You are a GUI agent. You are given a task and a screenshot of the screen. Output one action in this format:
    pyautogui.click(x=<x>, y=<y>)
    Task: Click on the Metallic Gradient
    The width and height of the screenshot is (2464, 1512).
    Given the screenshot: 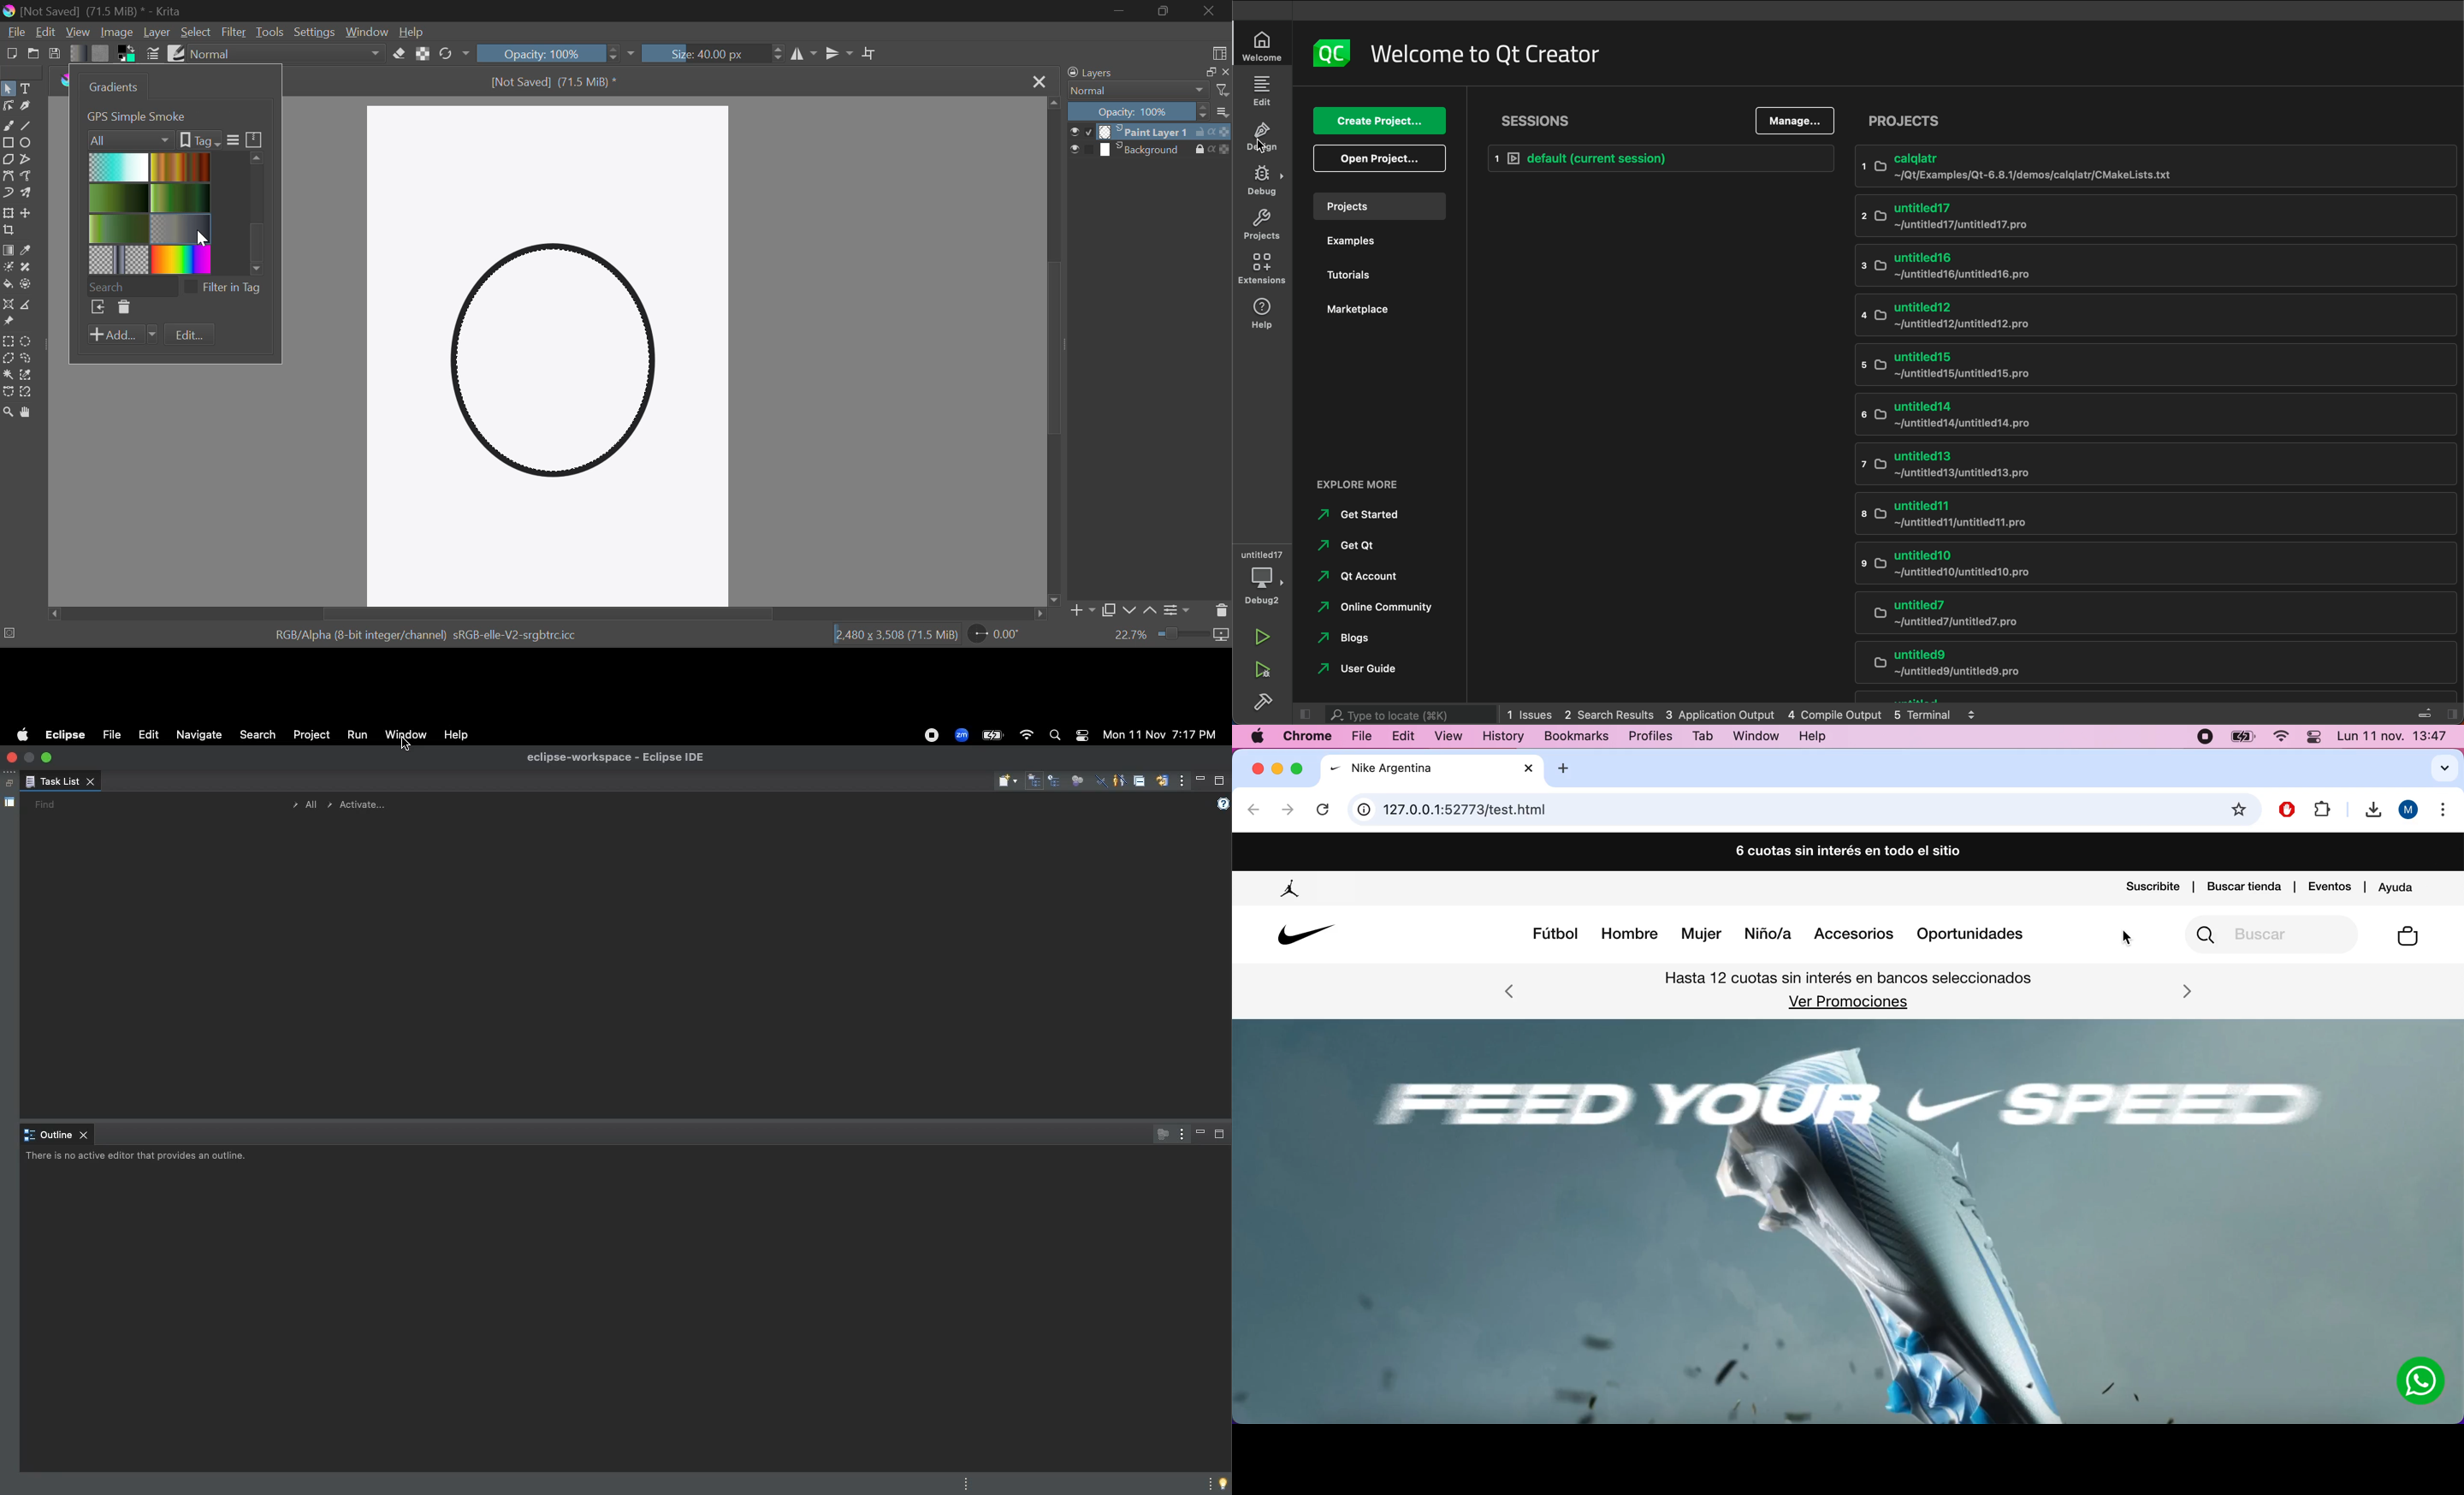 What is the action you would take?
    pyautogui.click(x=184, y=228)
    